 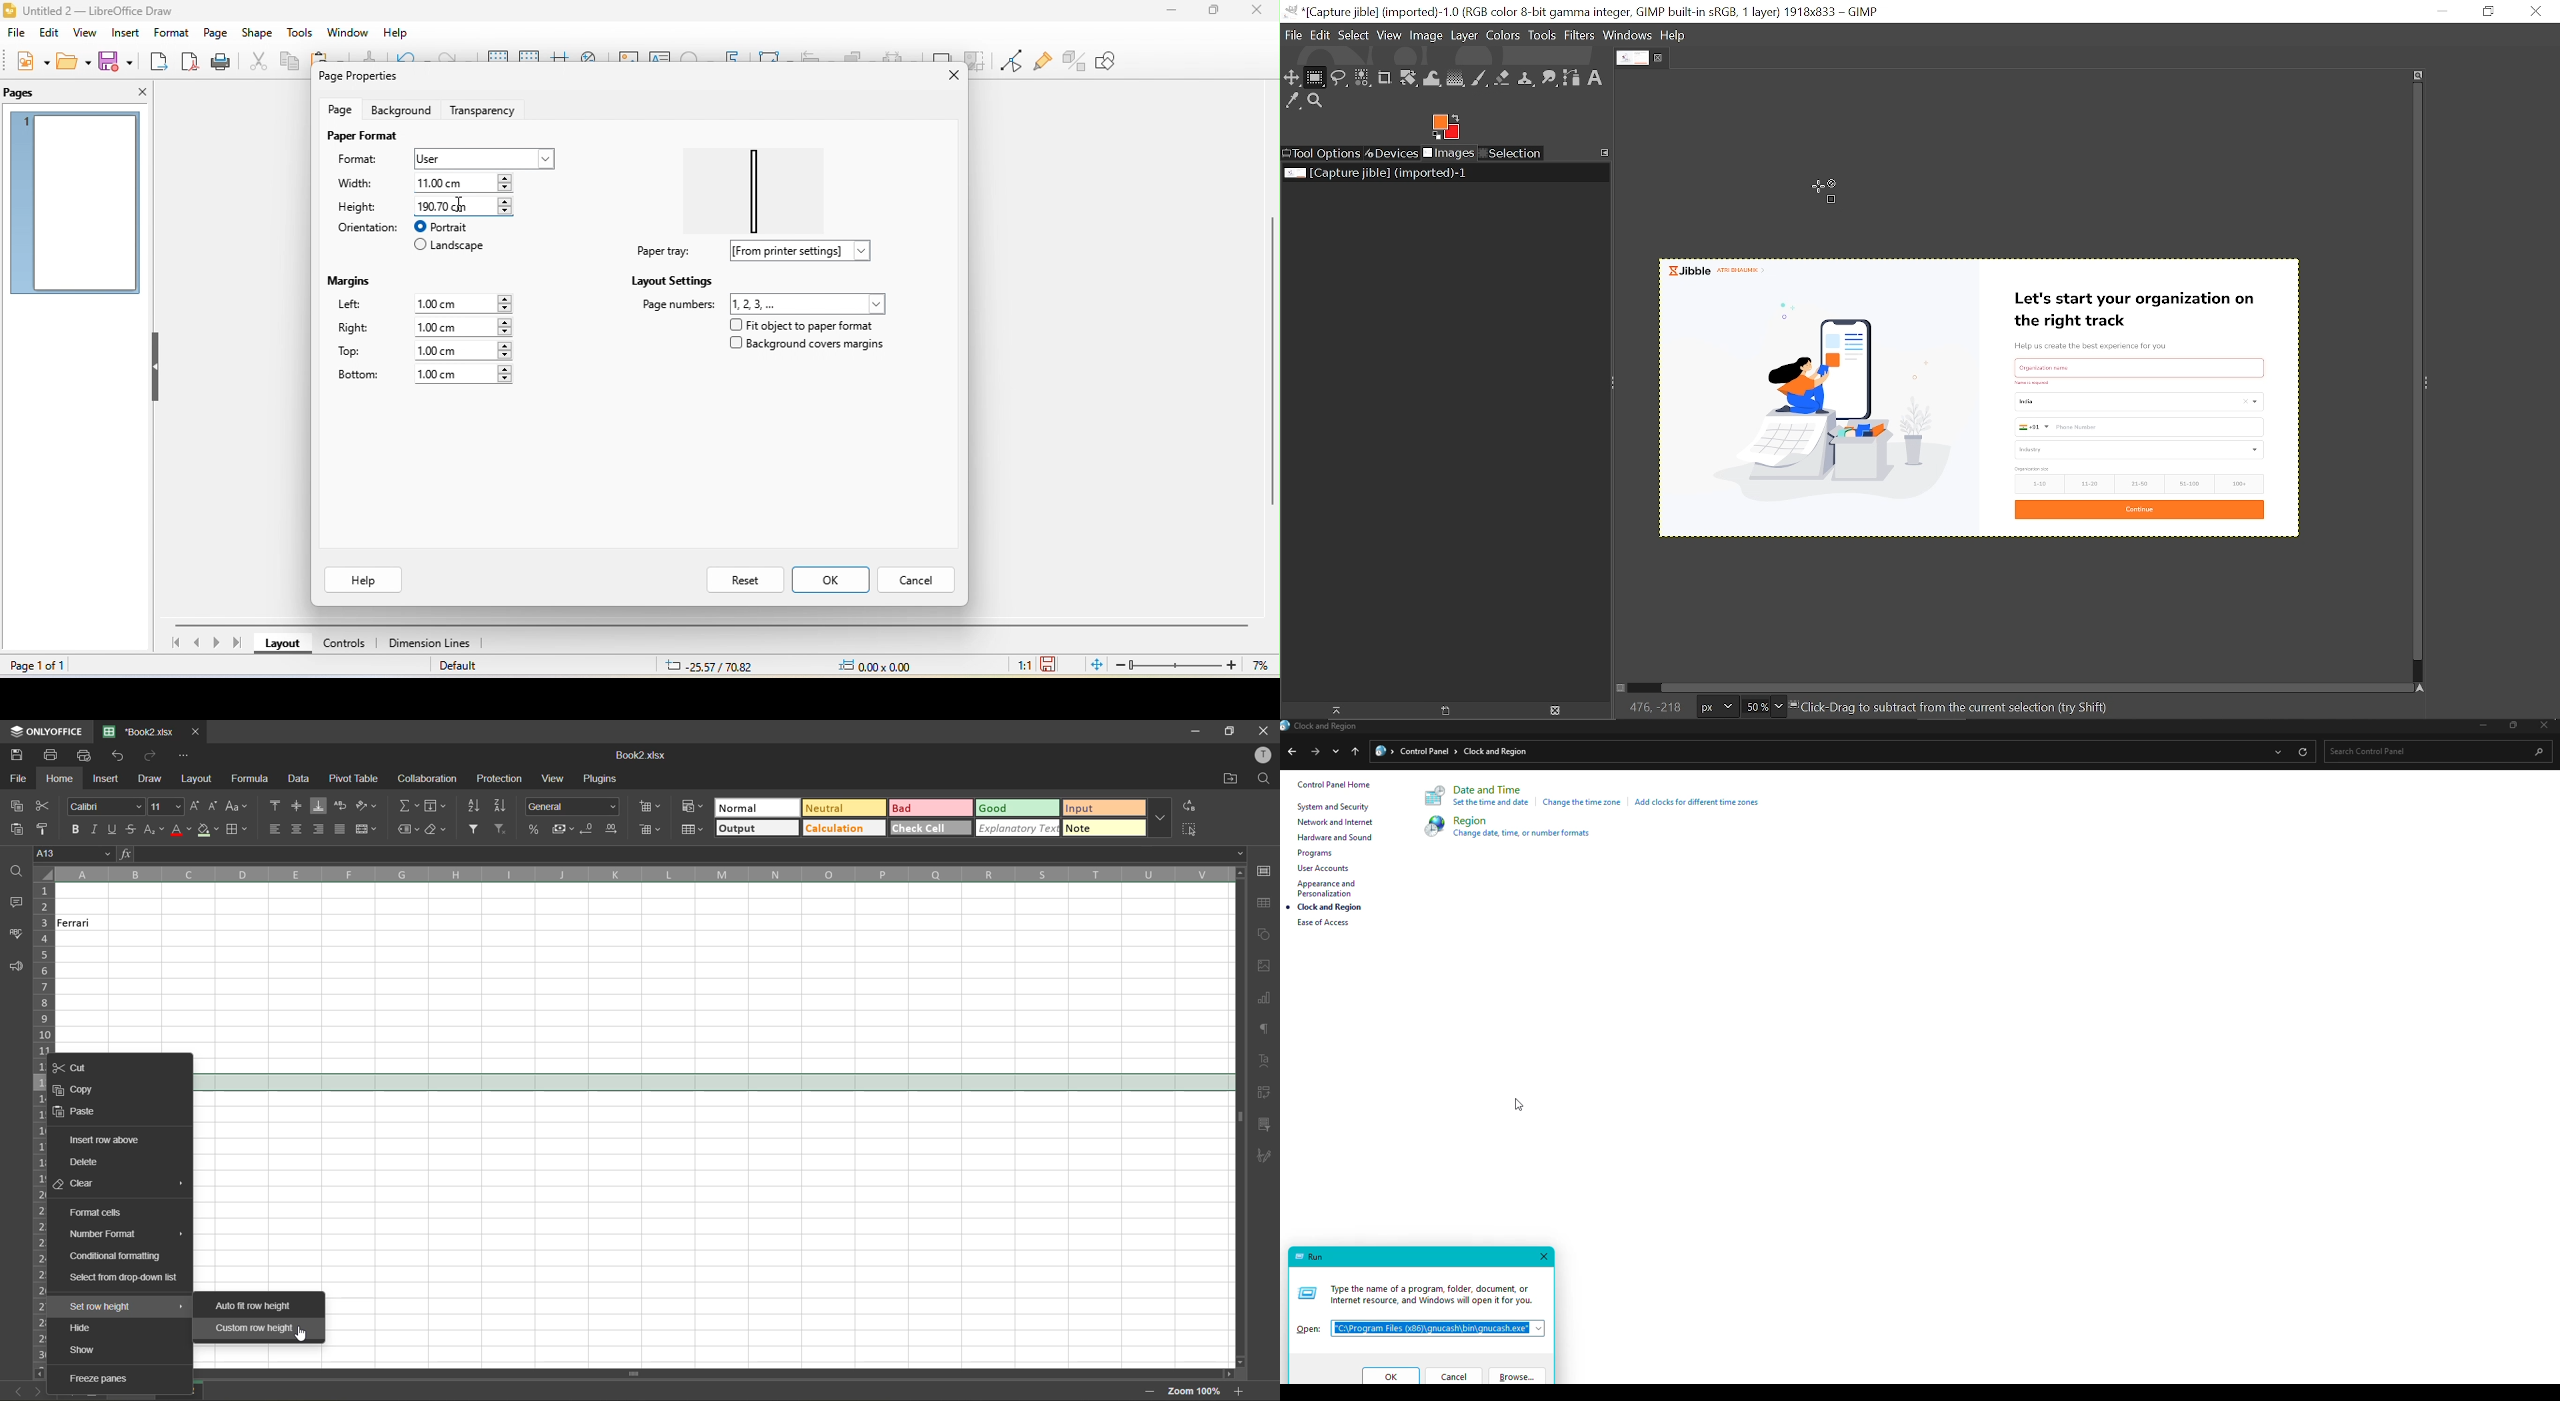 I want to click on Appearance, so click(x=1331, y=888).